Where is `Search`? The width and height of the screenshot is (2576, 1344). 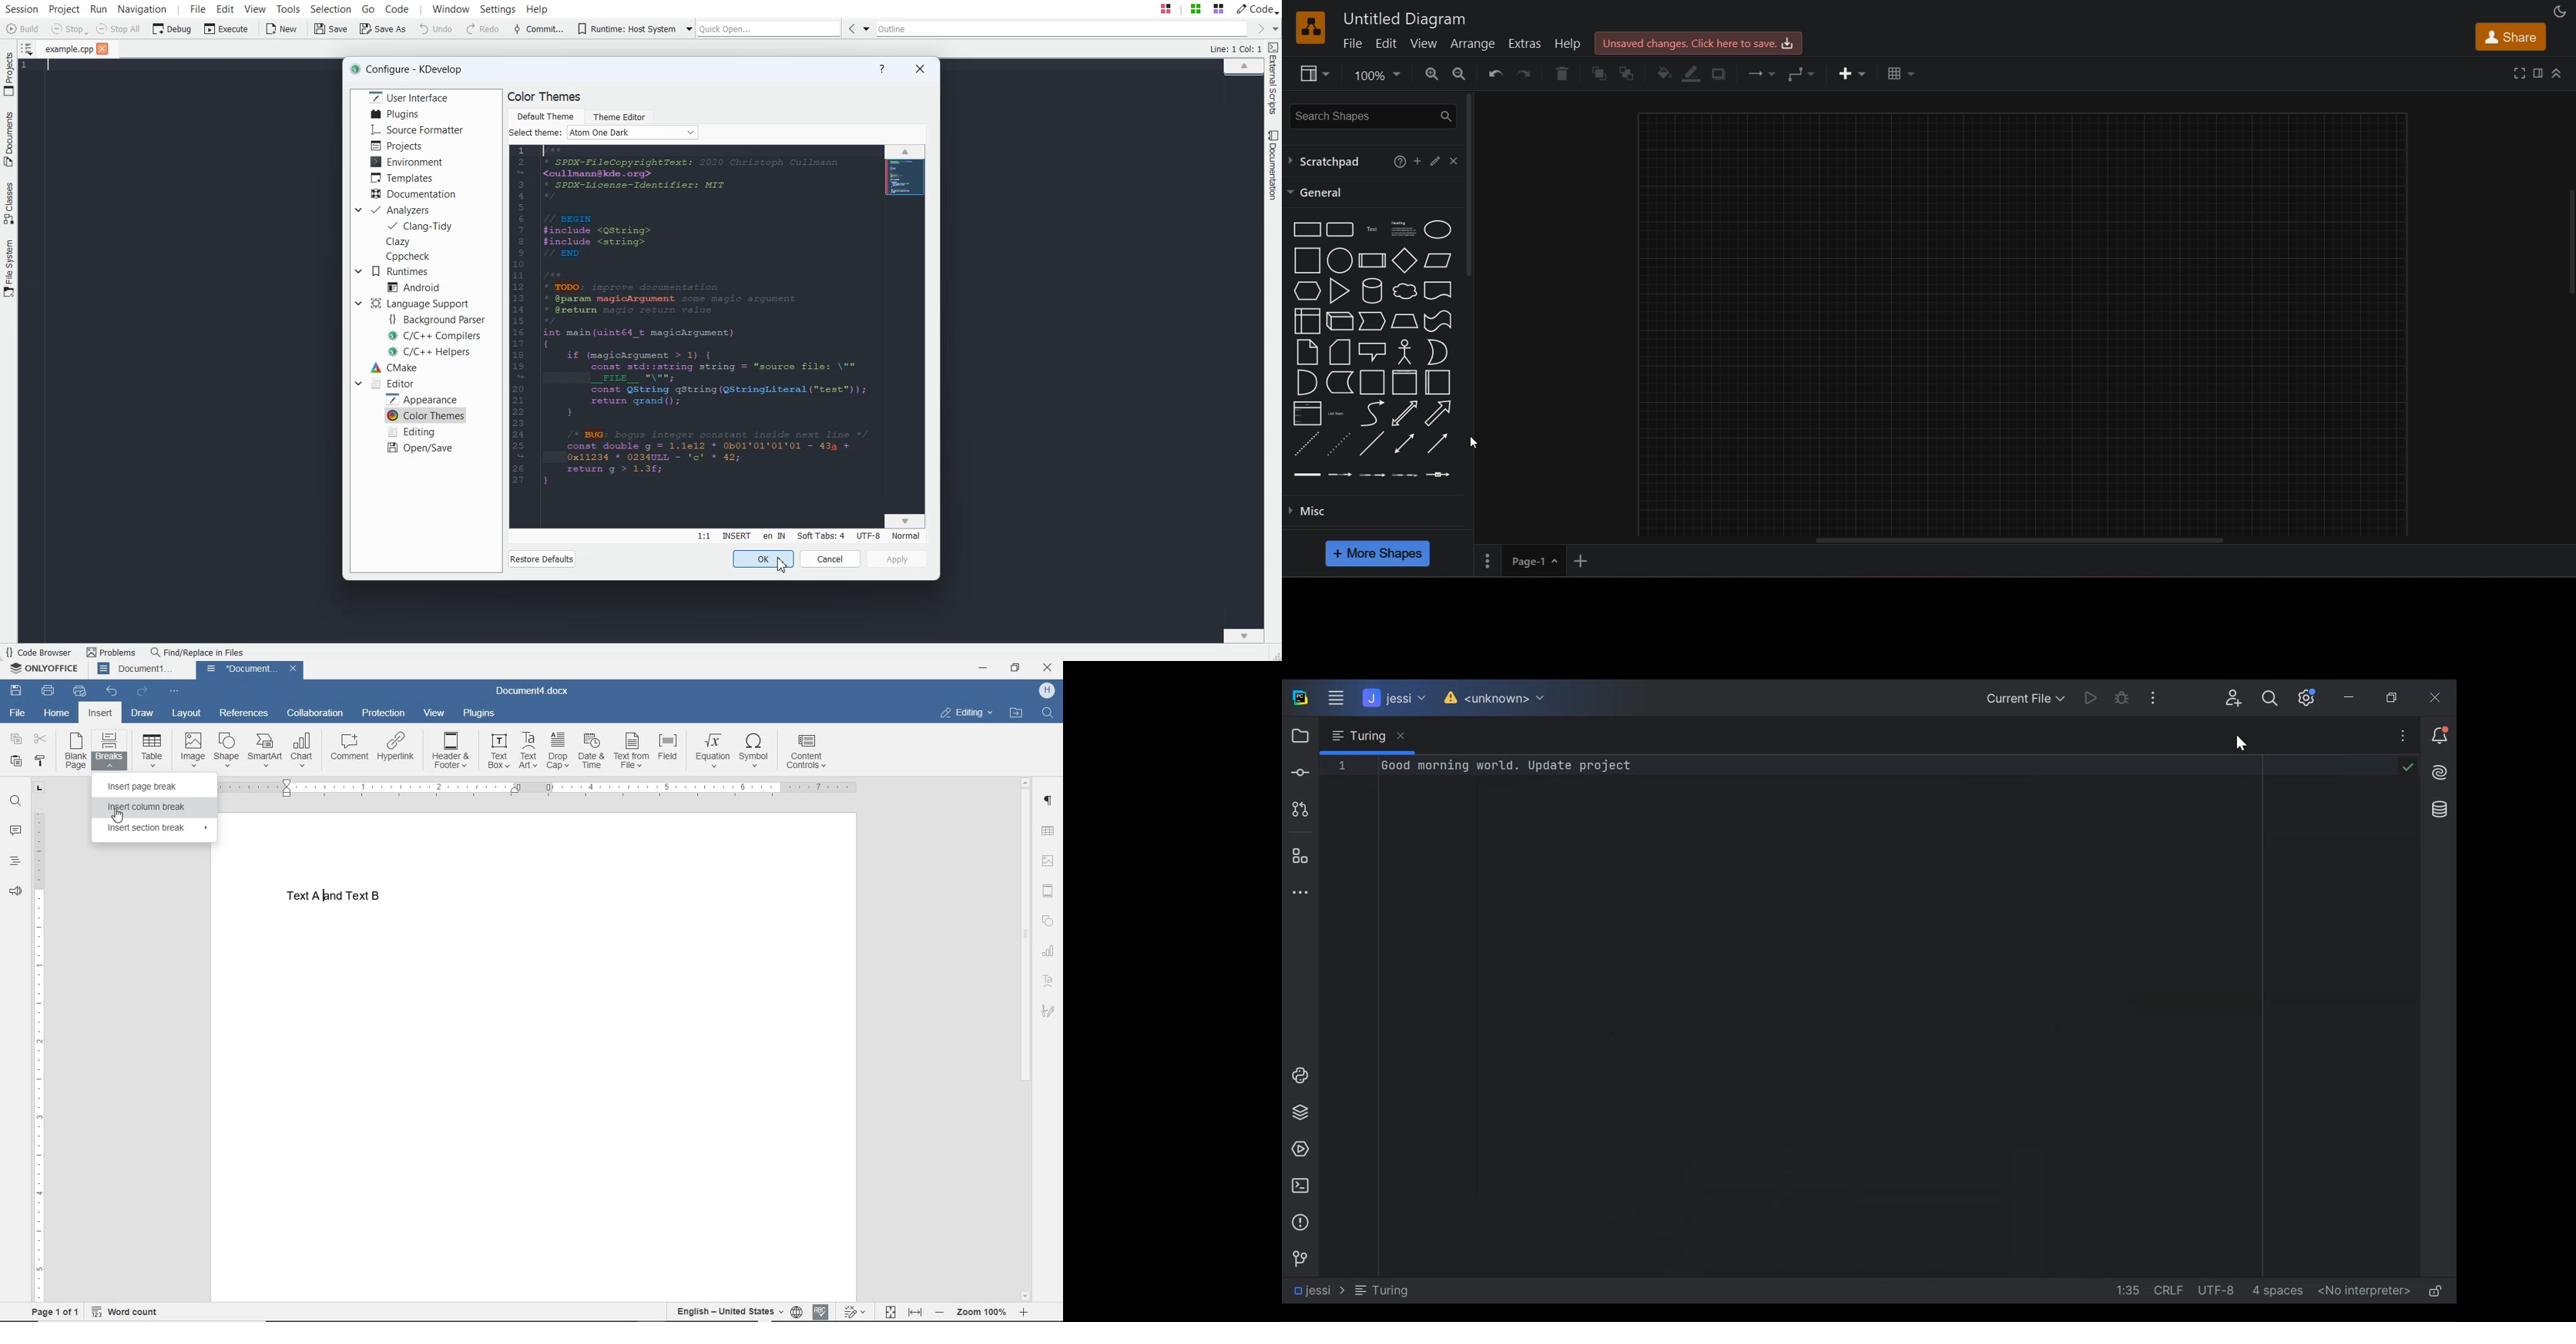
Search is located at coordinates (2276, 699).